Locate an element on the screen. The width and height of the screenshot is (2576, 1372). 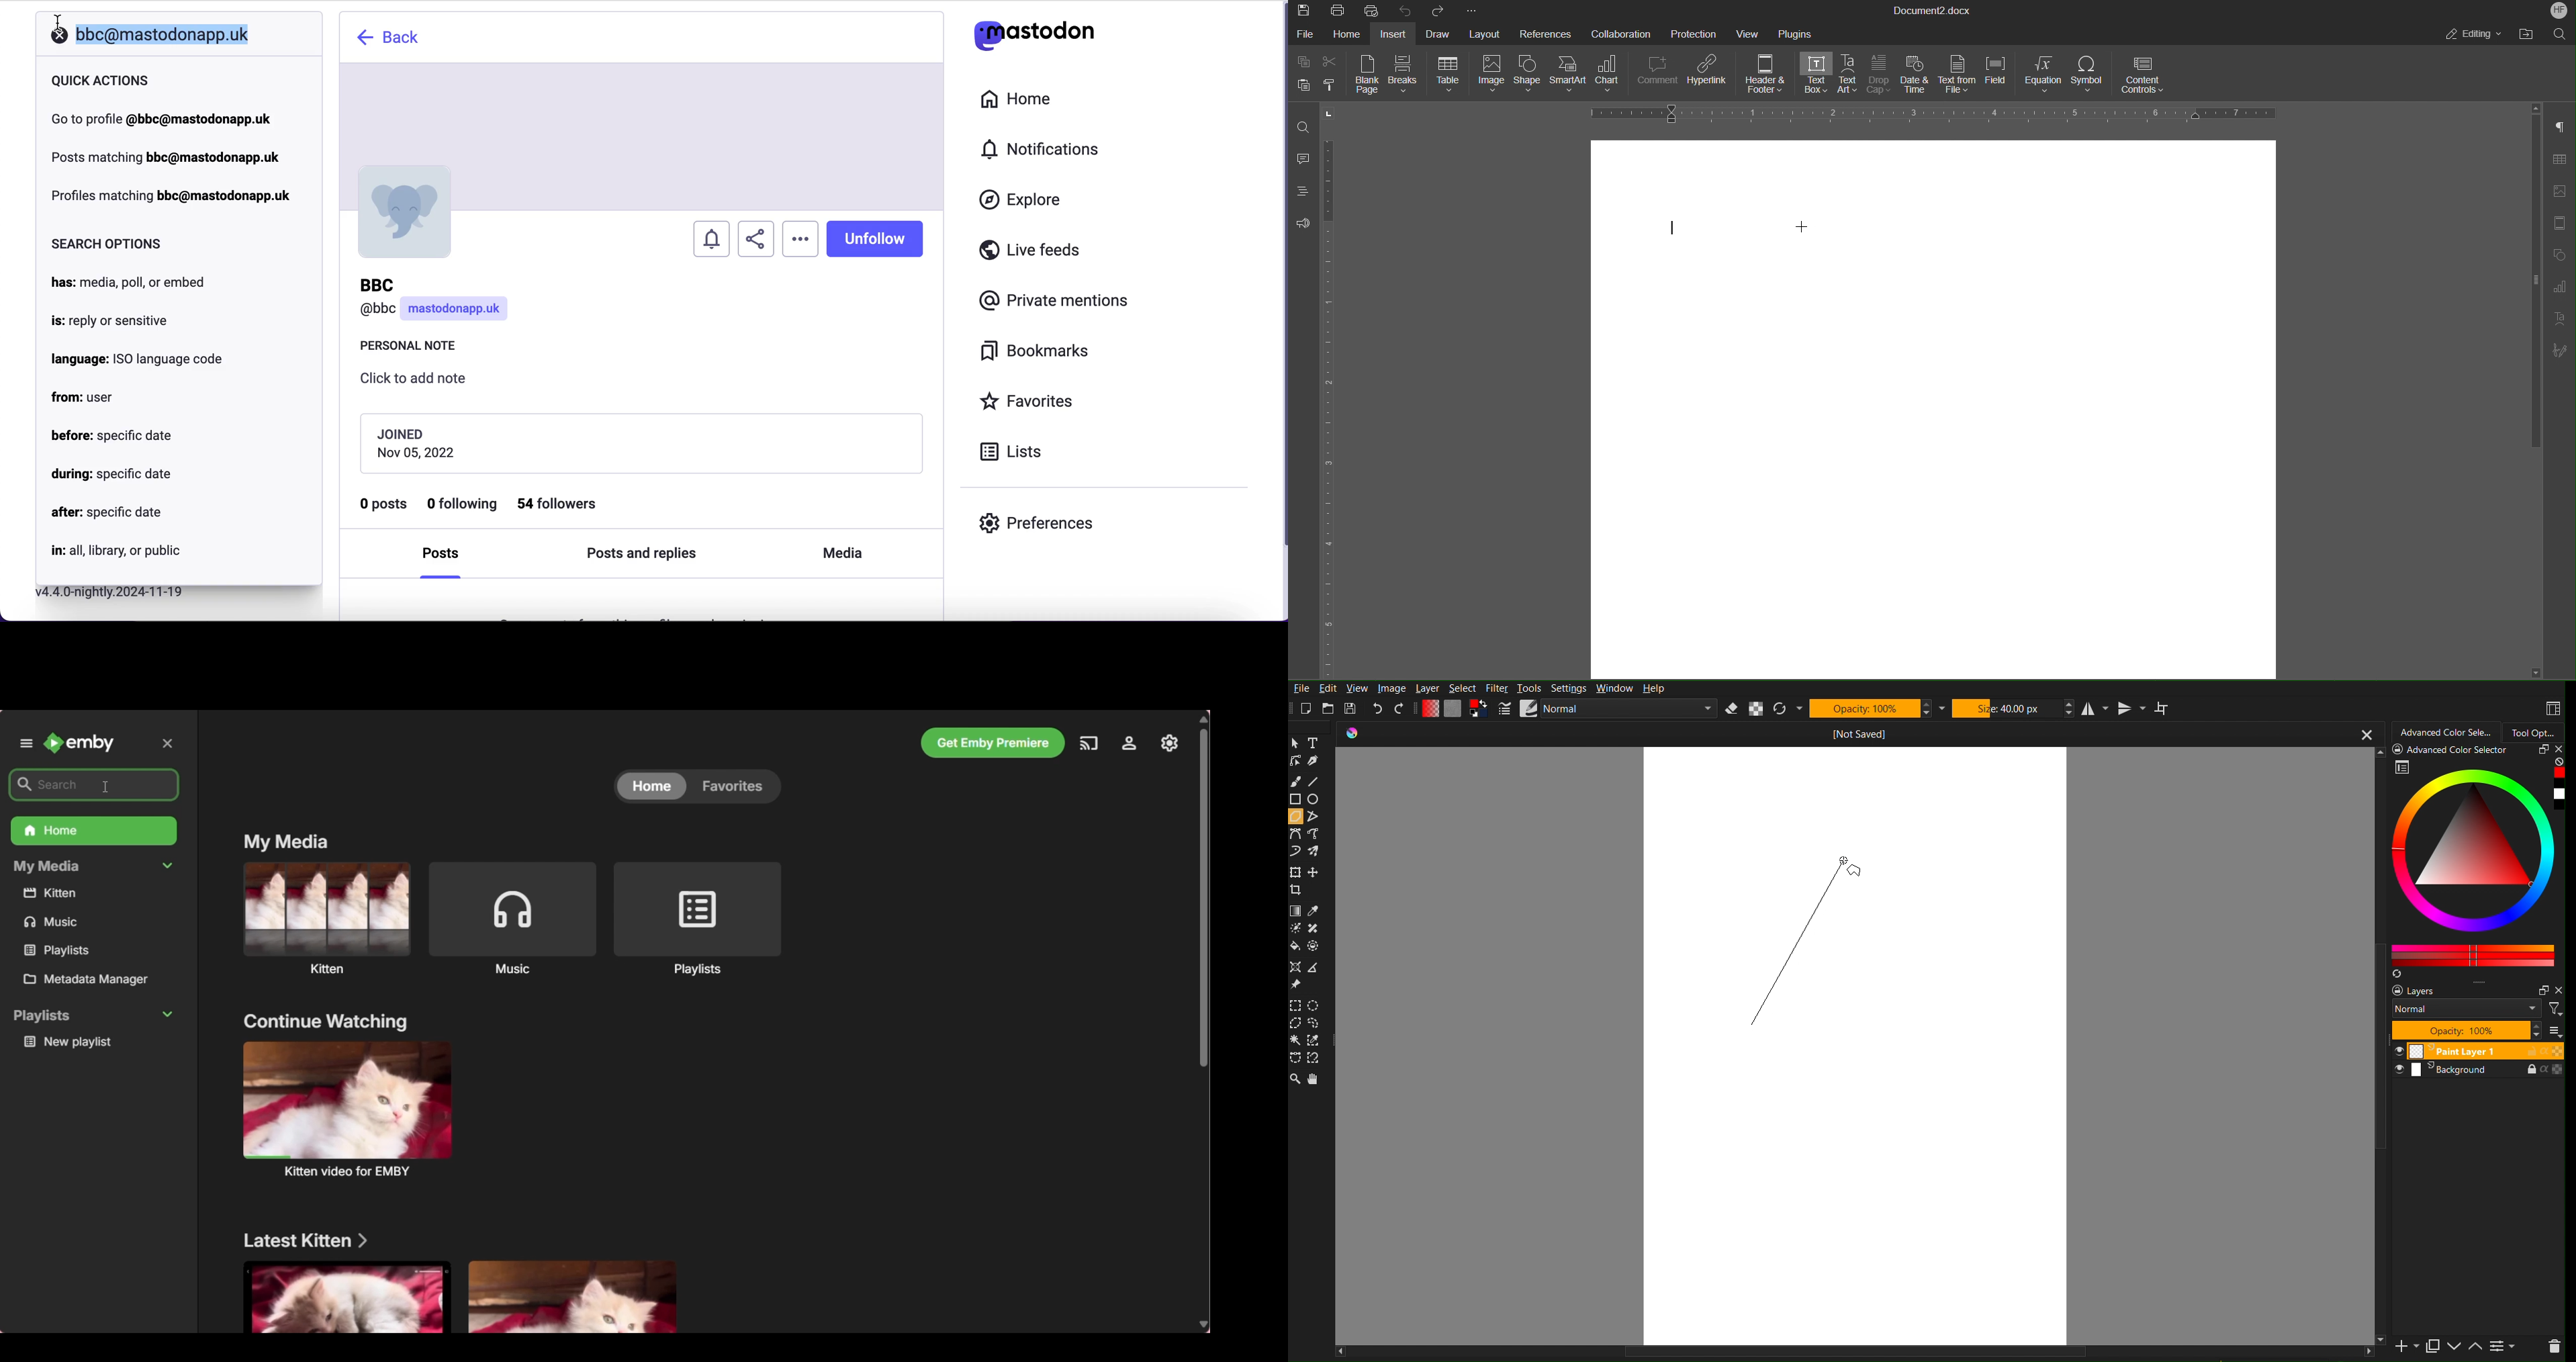
joining date is located at coordinates (640, 443).